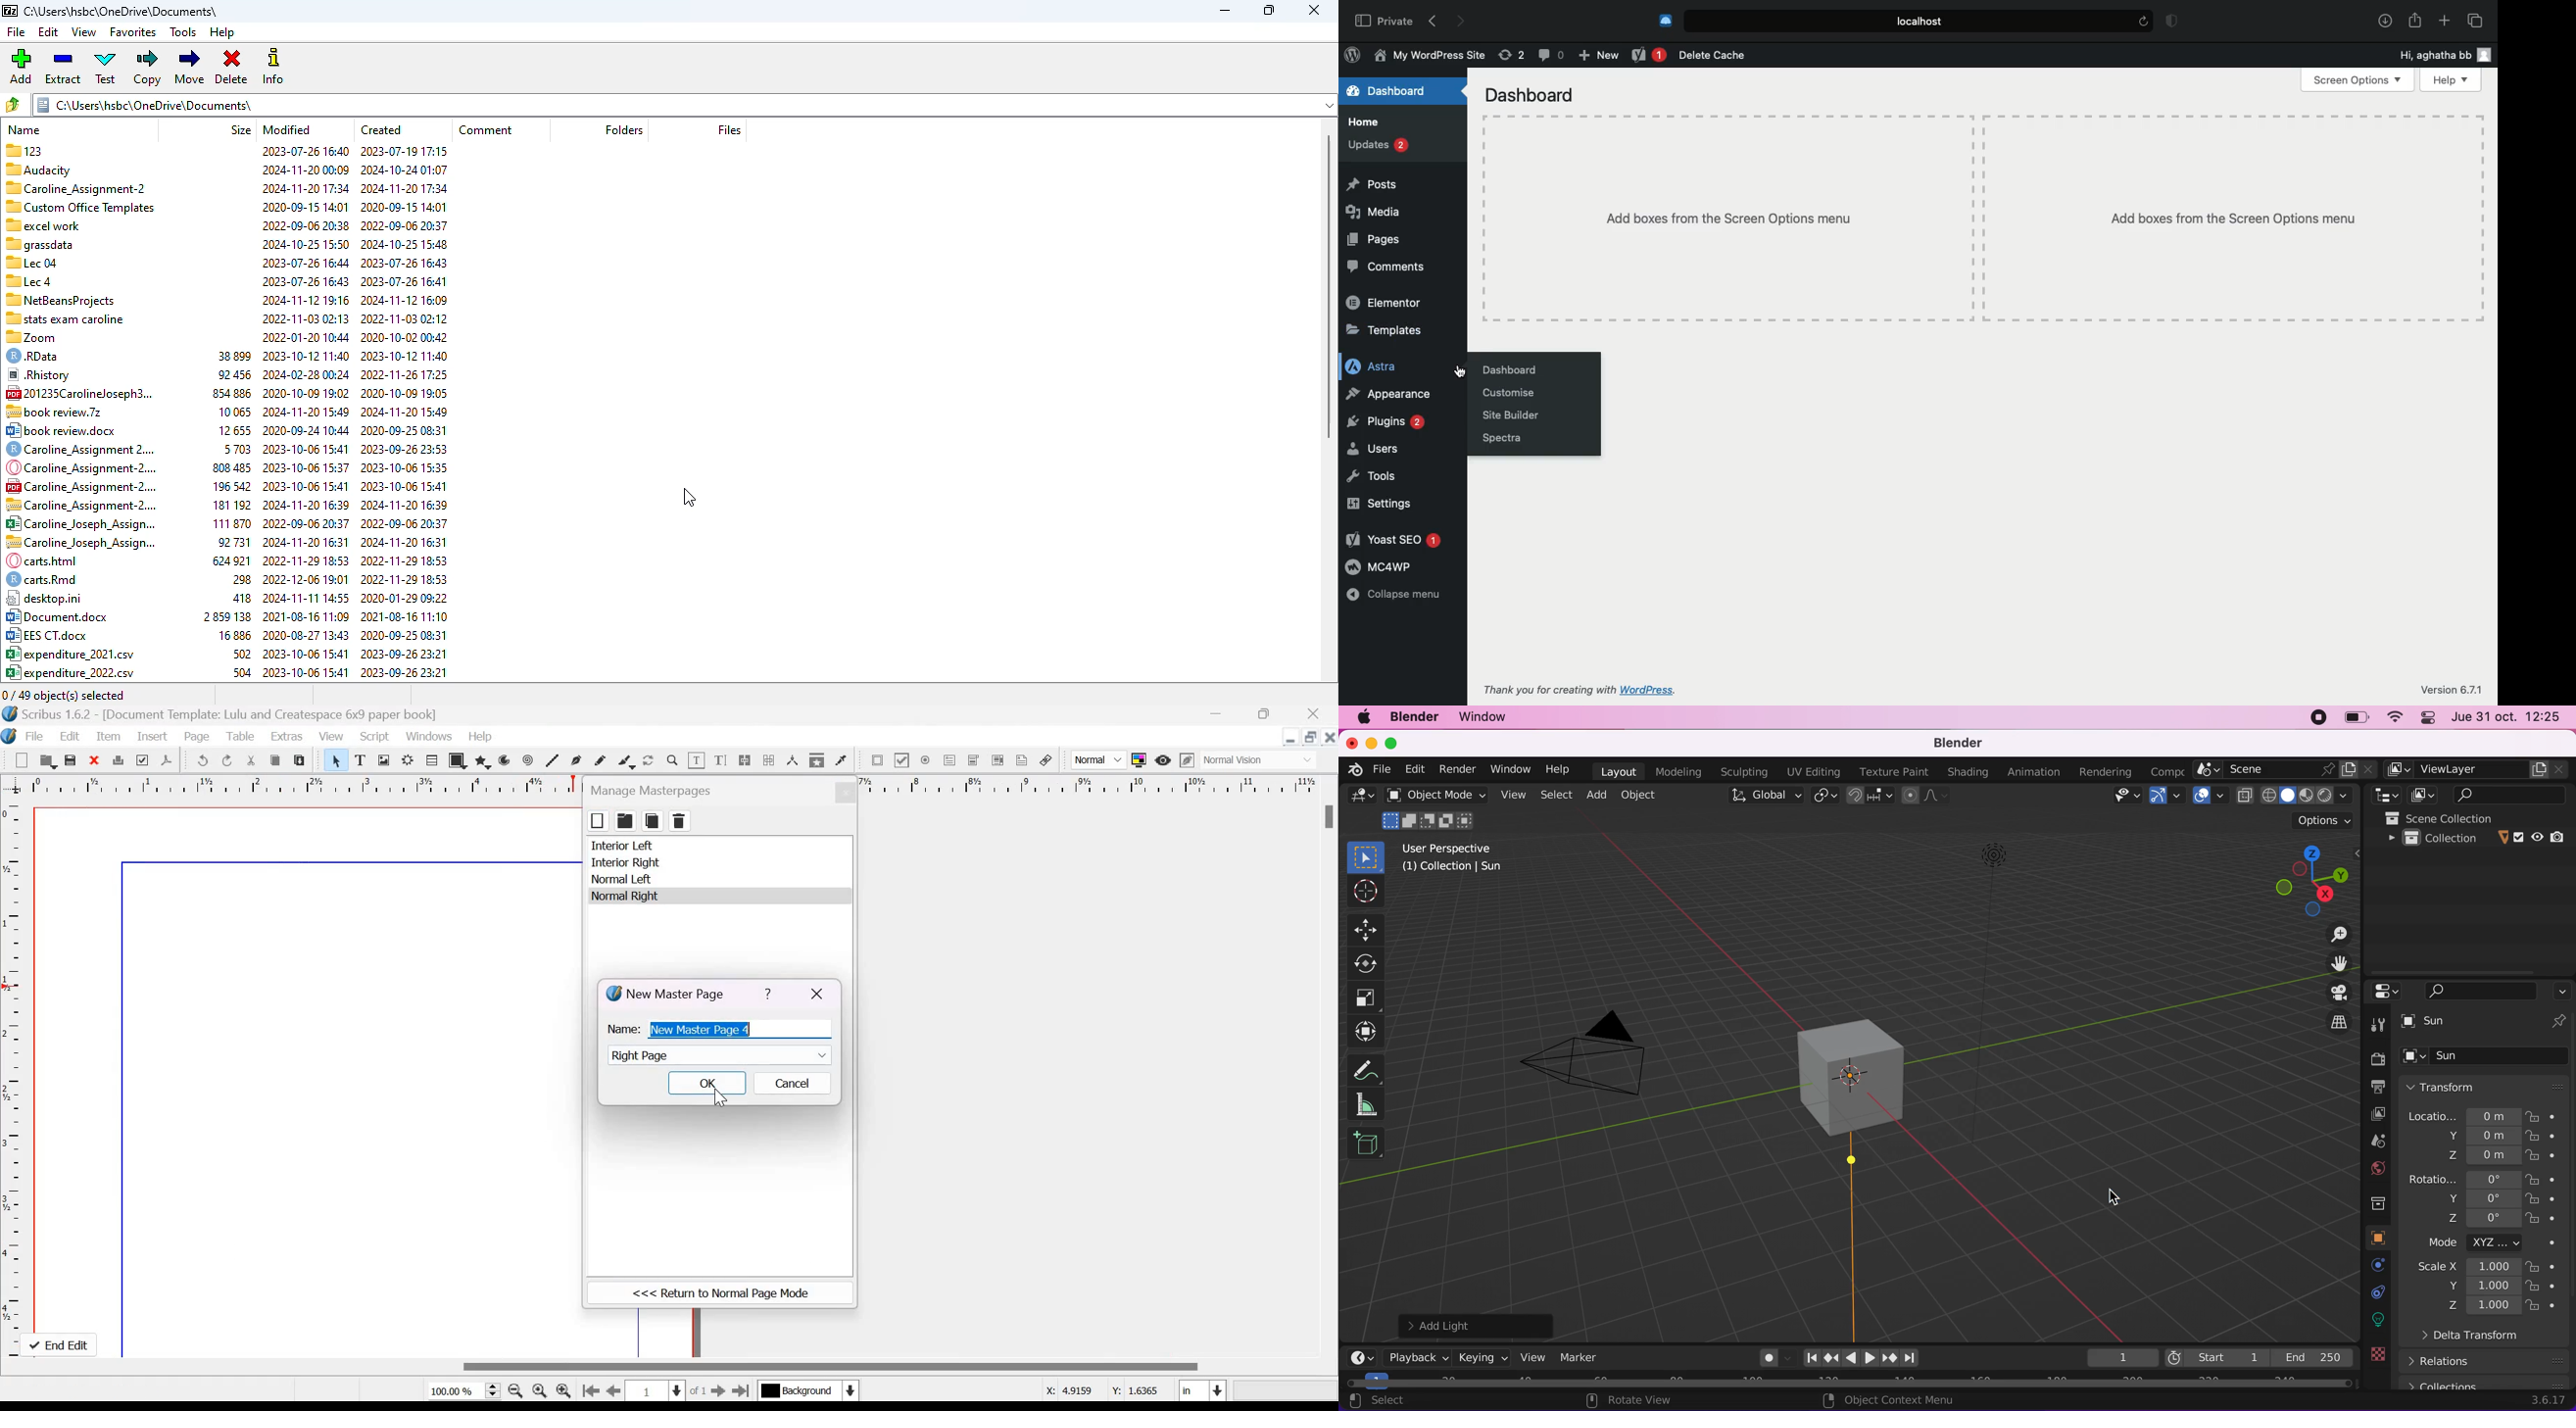 The width and height of the screenshot is (2576, 1428). I want to click on save as pdf, so click(168, 761).